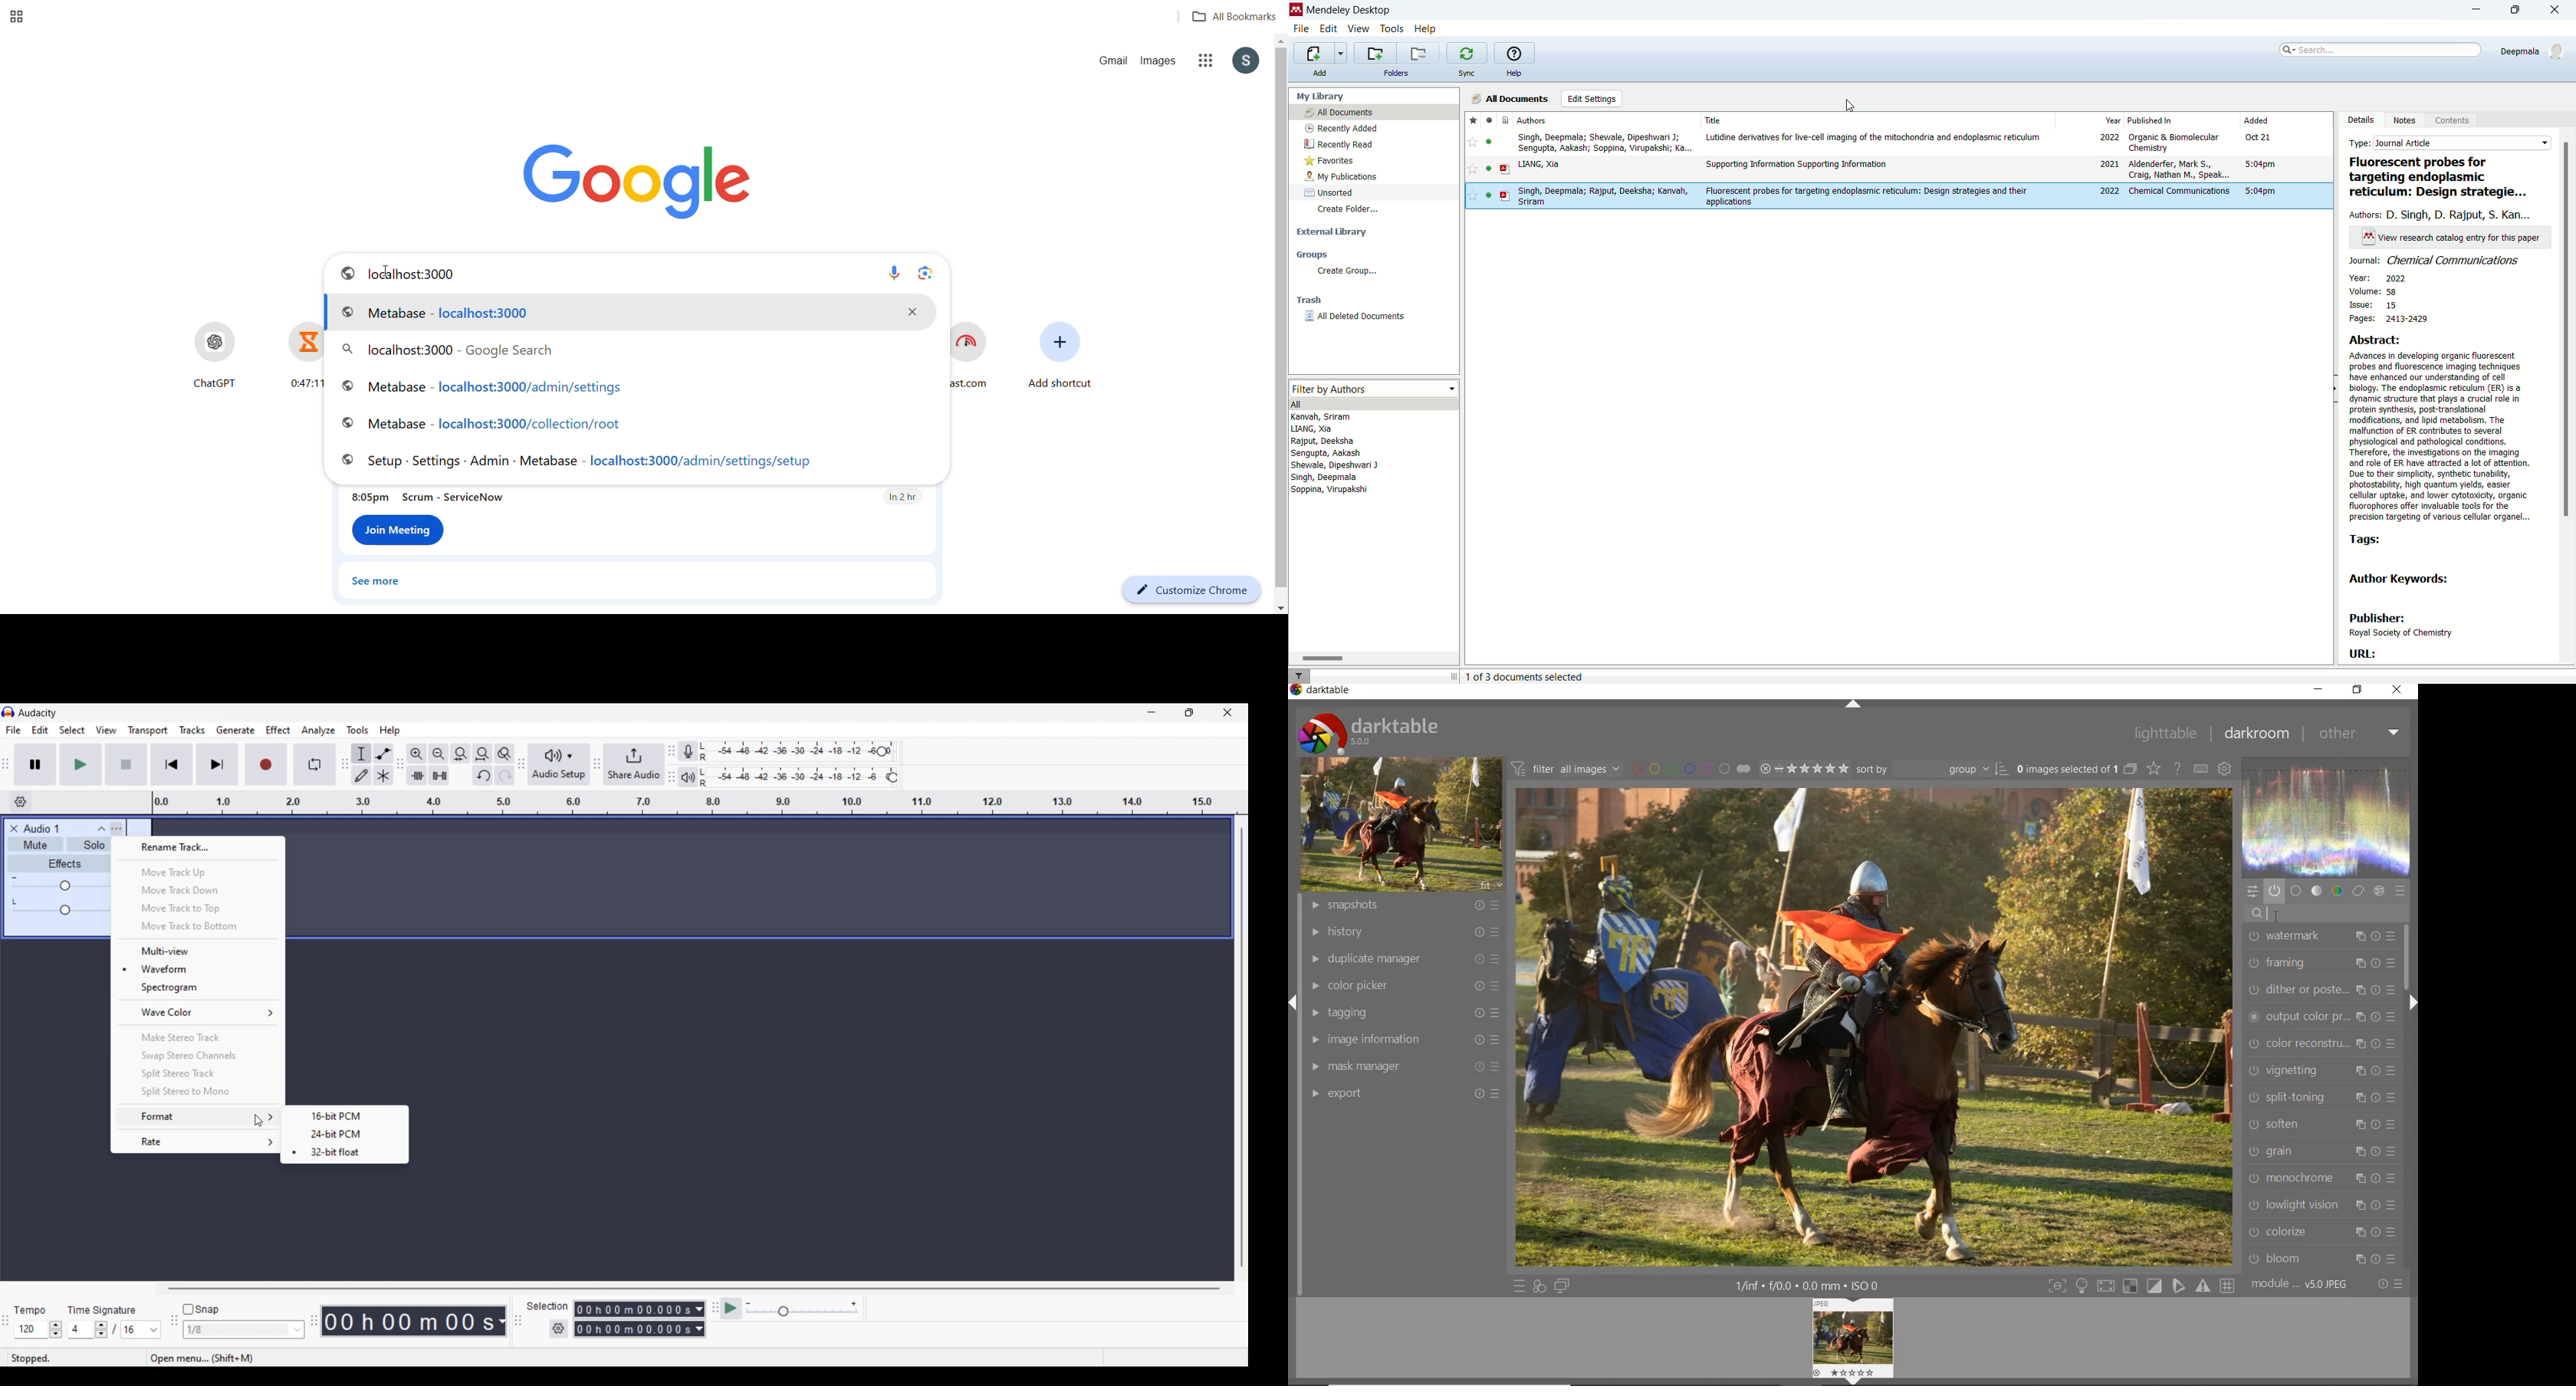 The height and width of the screenshot is (1400, 2576). I want to click on Slider to change playback speed, so click(802, 1313).